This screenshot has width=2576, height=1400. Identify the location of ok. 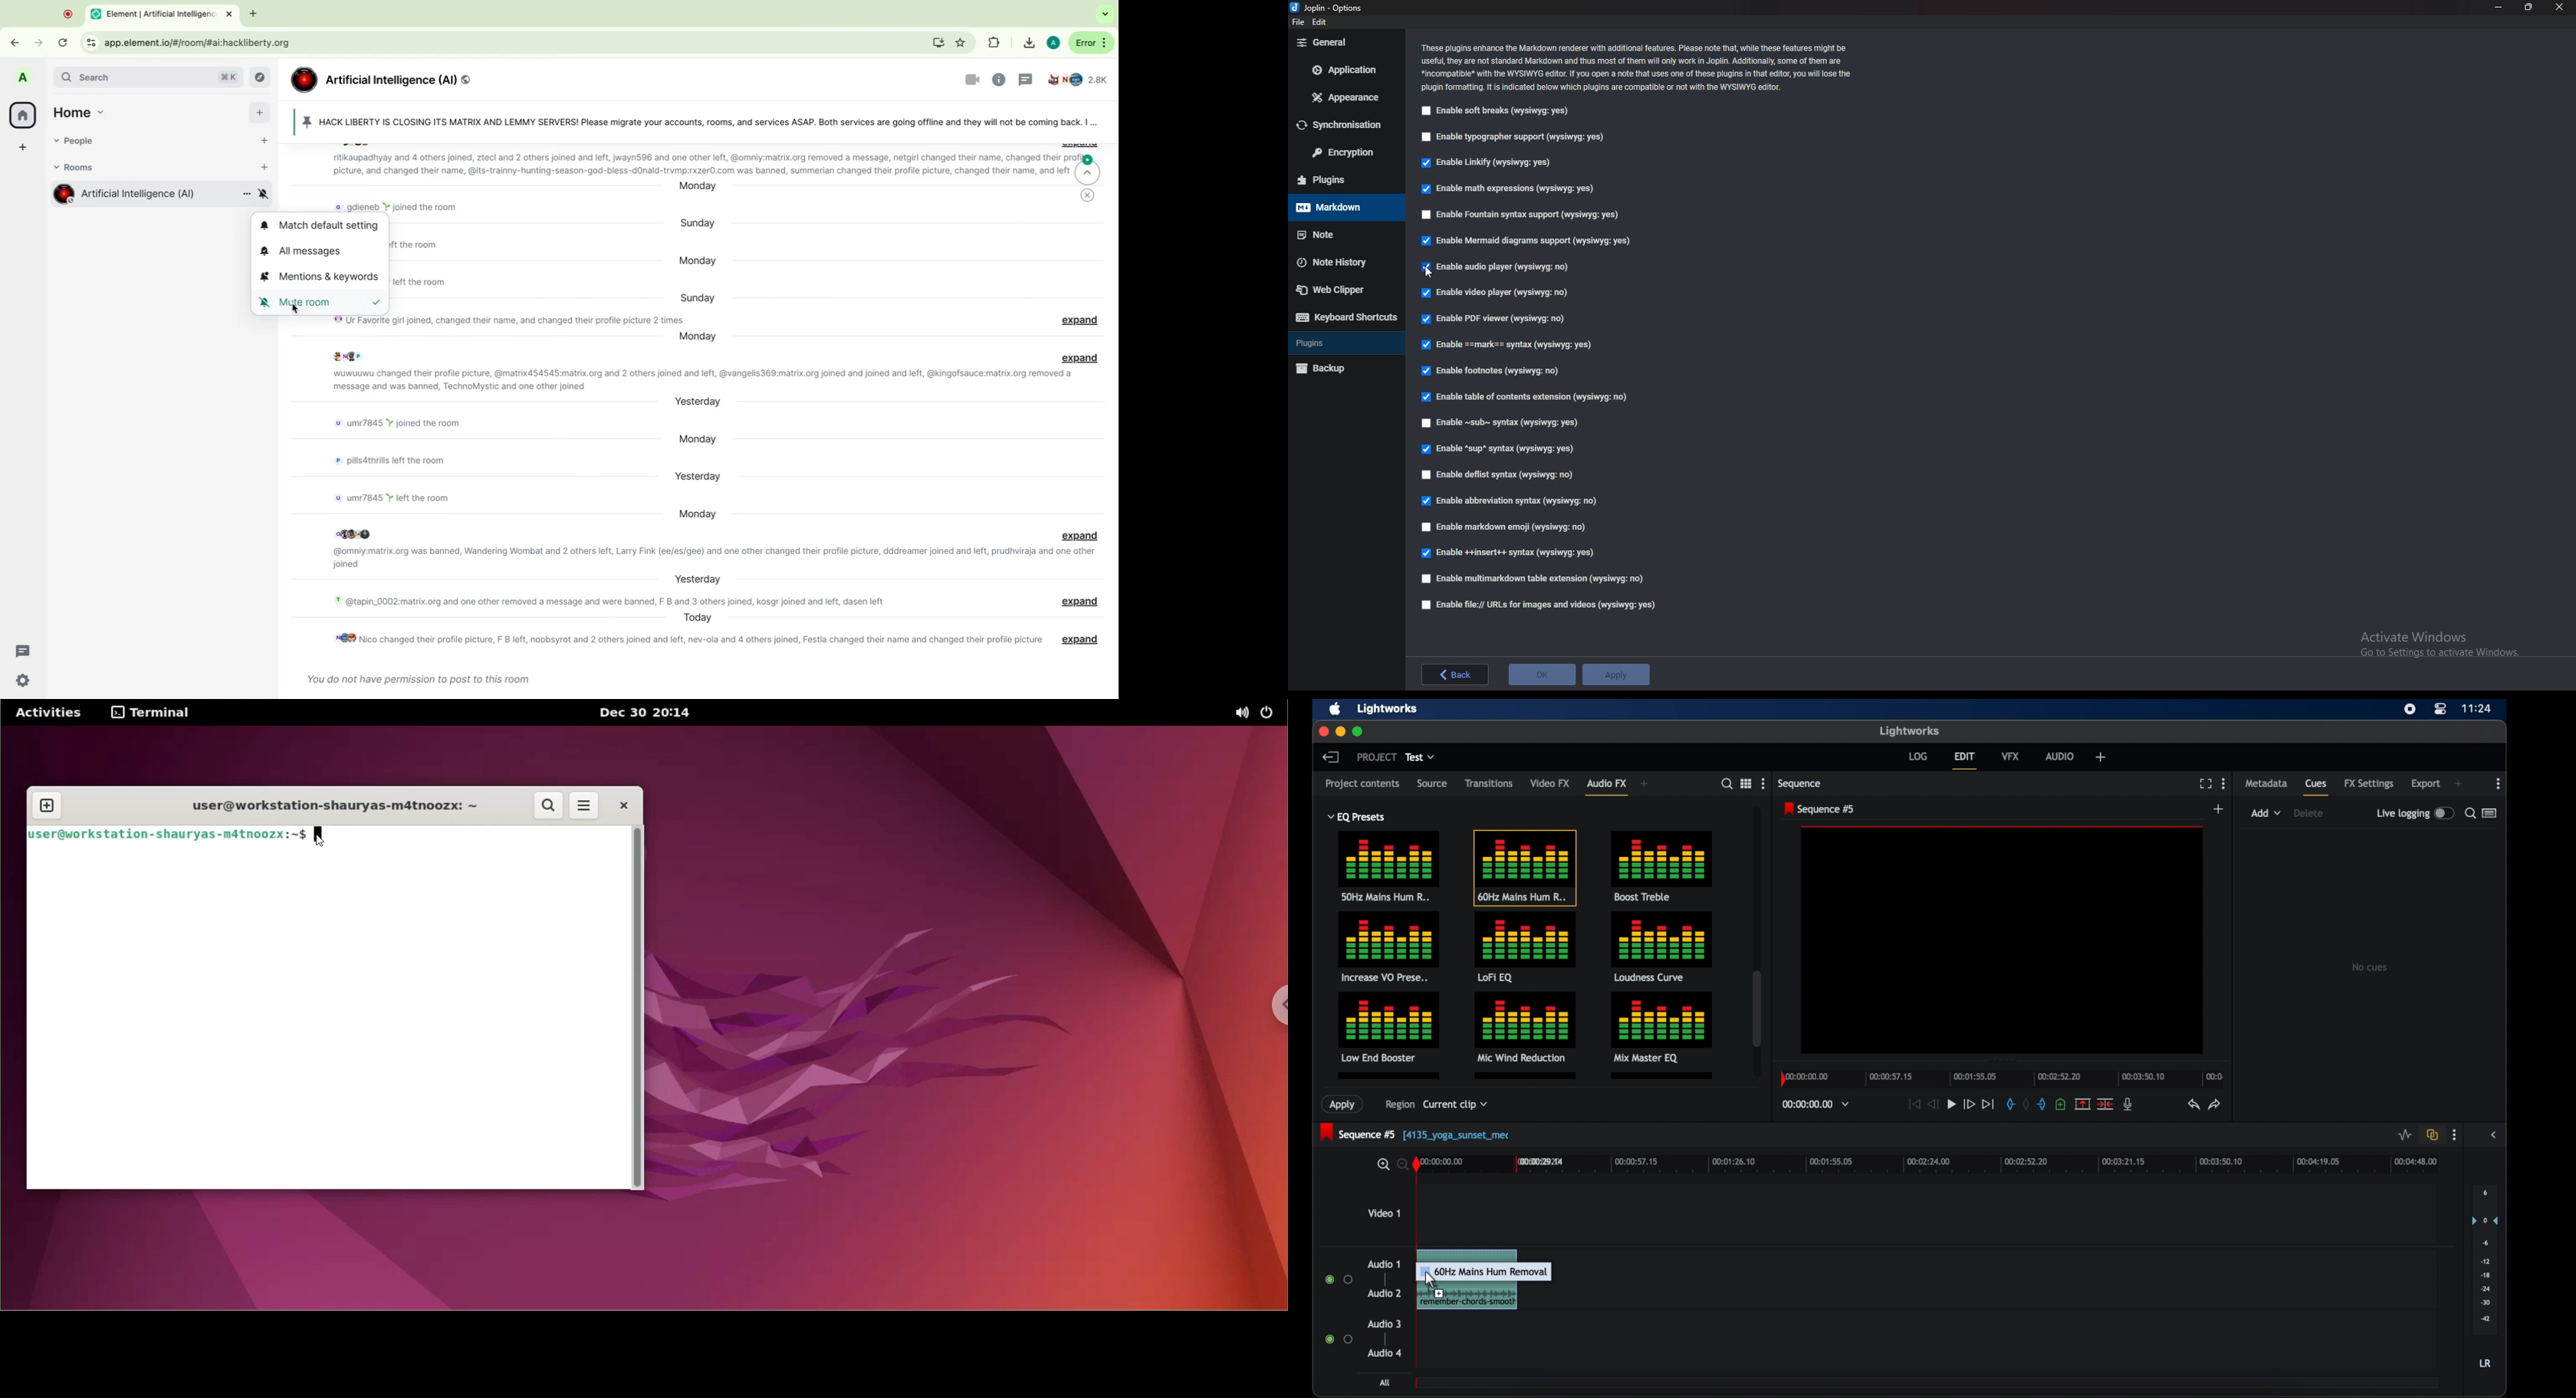
(1541, 674).